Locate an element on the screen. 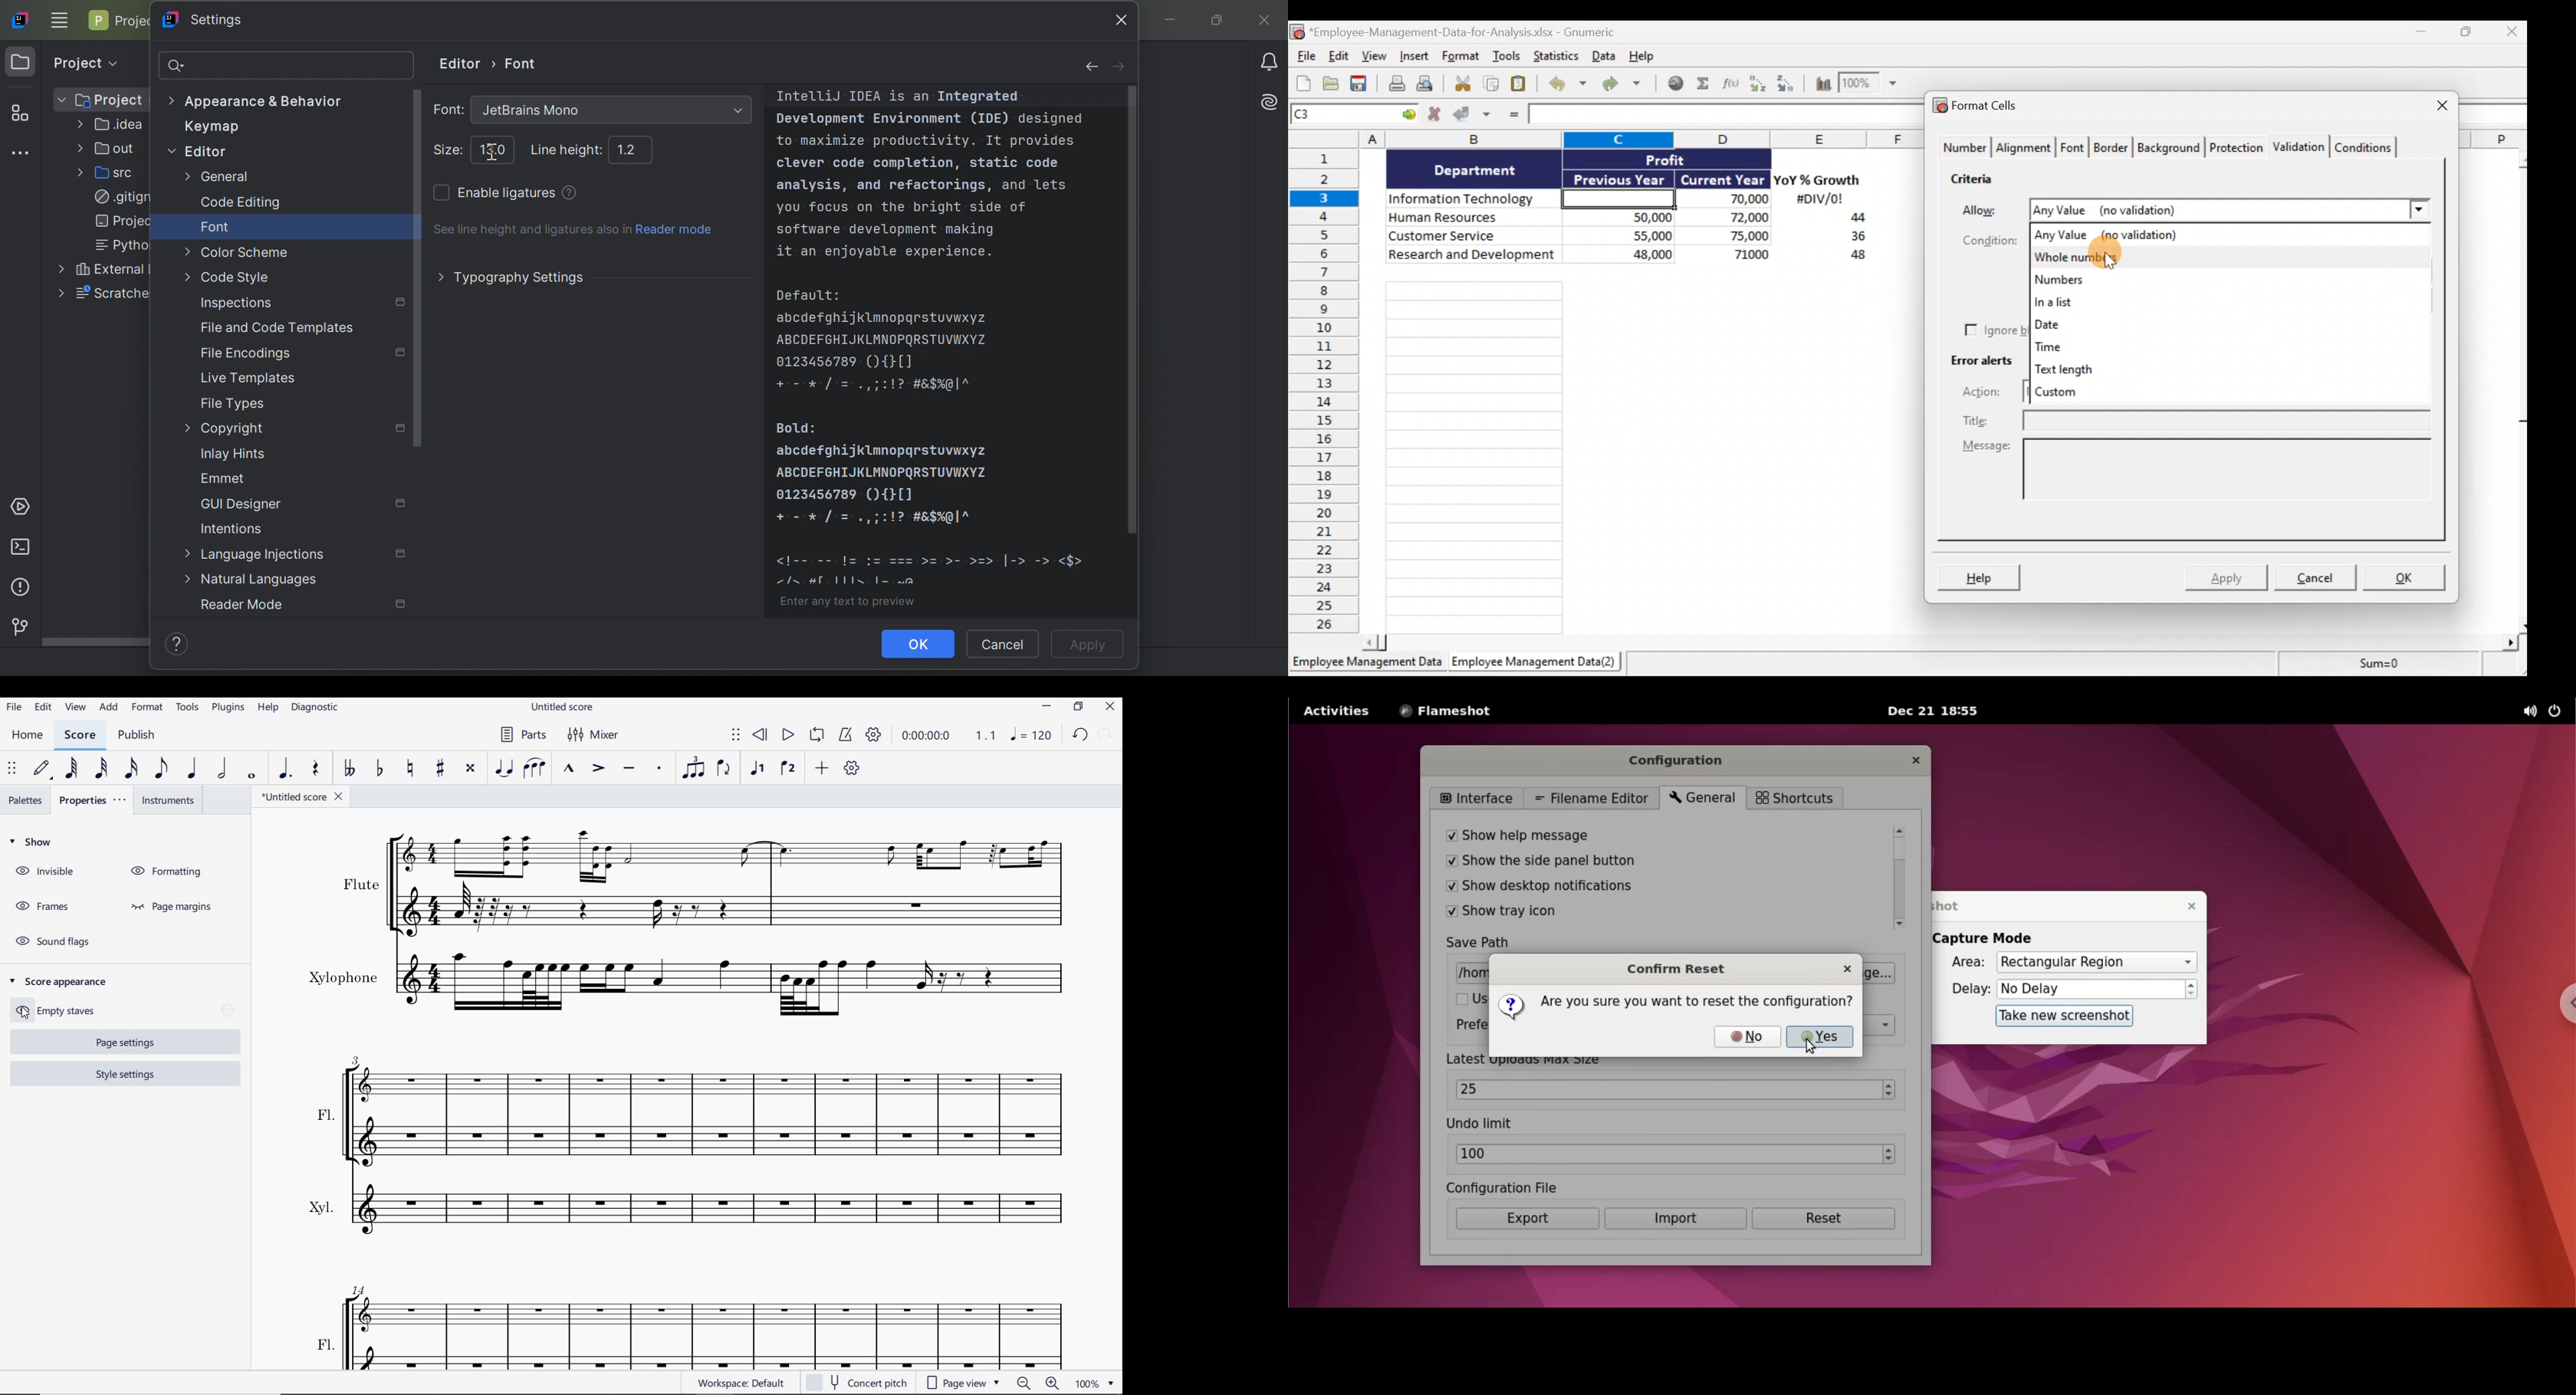 This screenshot has width=2576, height=1400. TOGGLE NATURAL is located at coordinates (410, 768).